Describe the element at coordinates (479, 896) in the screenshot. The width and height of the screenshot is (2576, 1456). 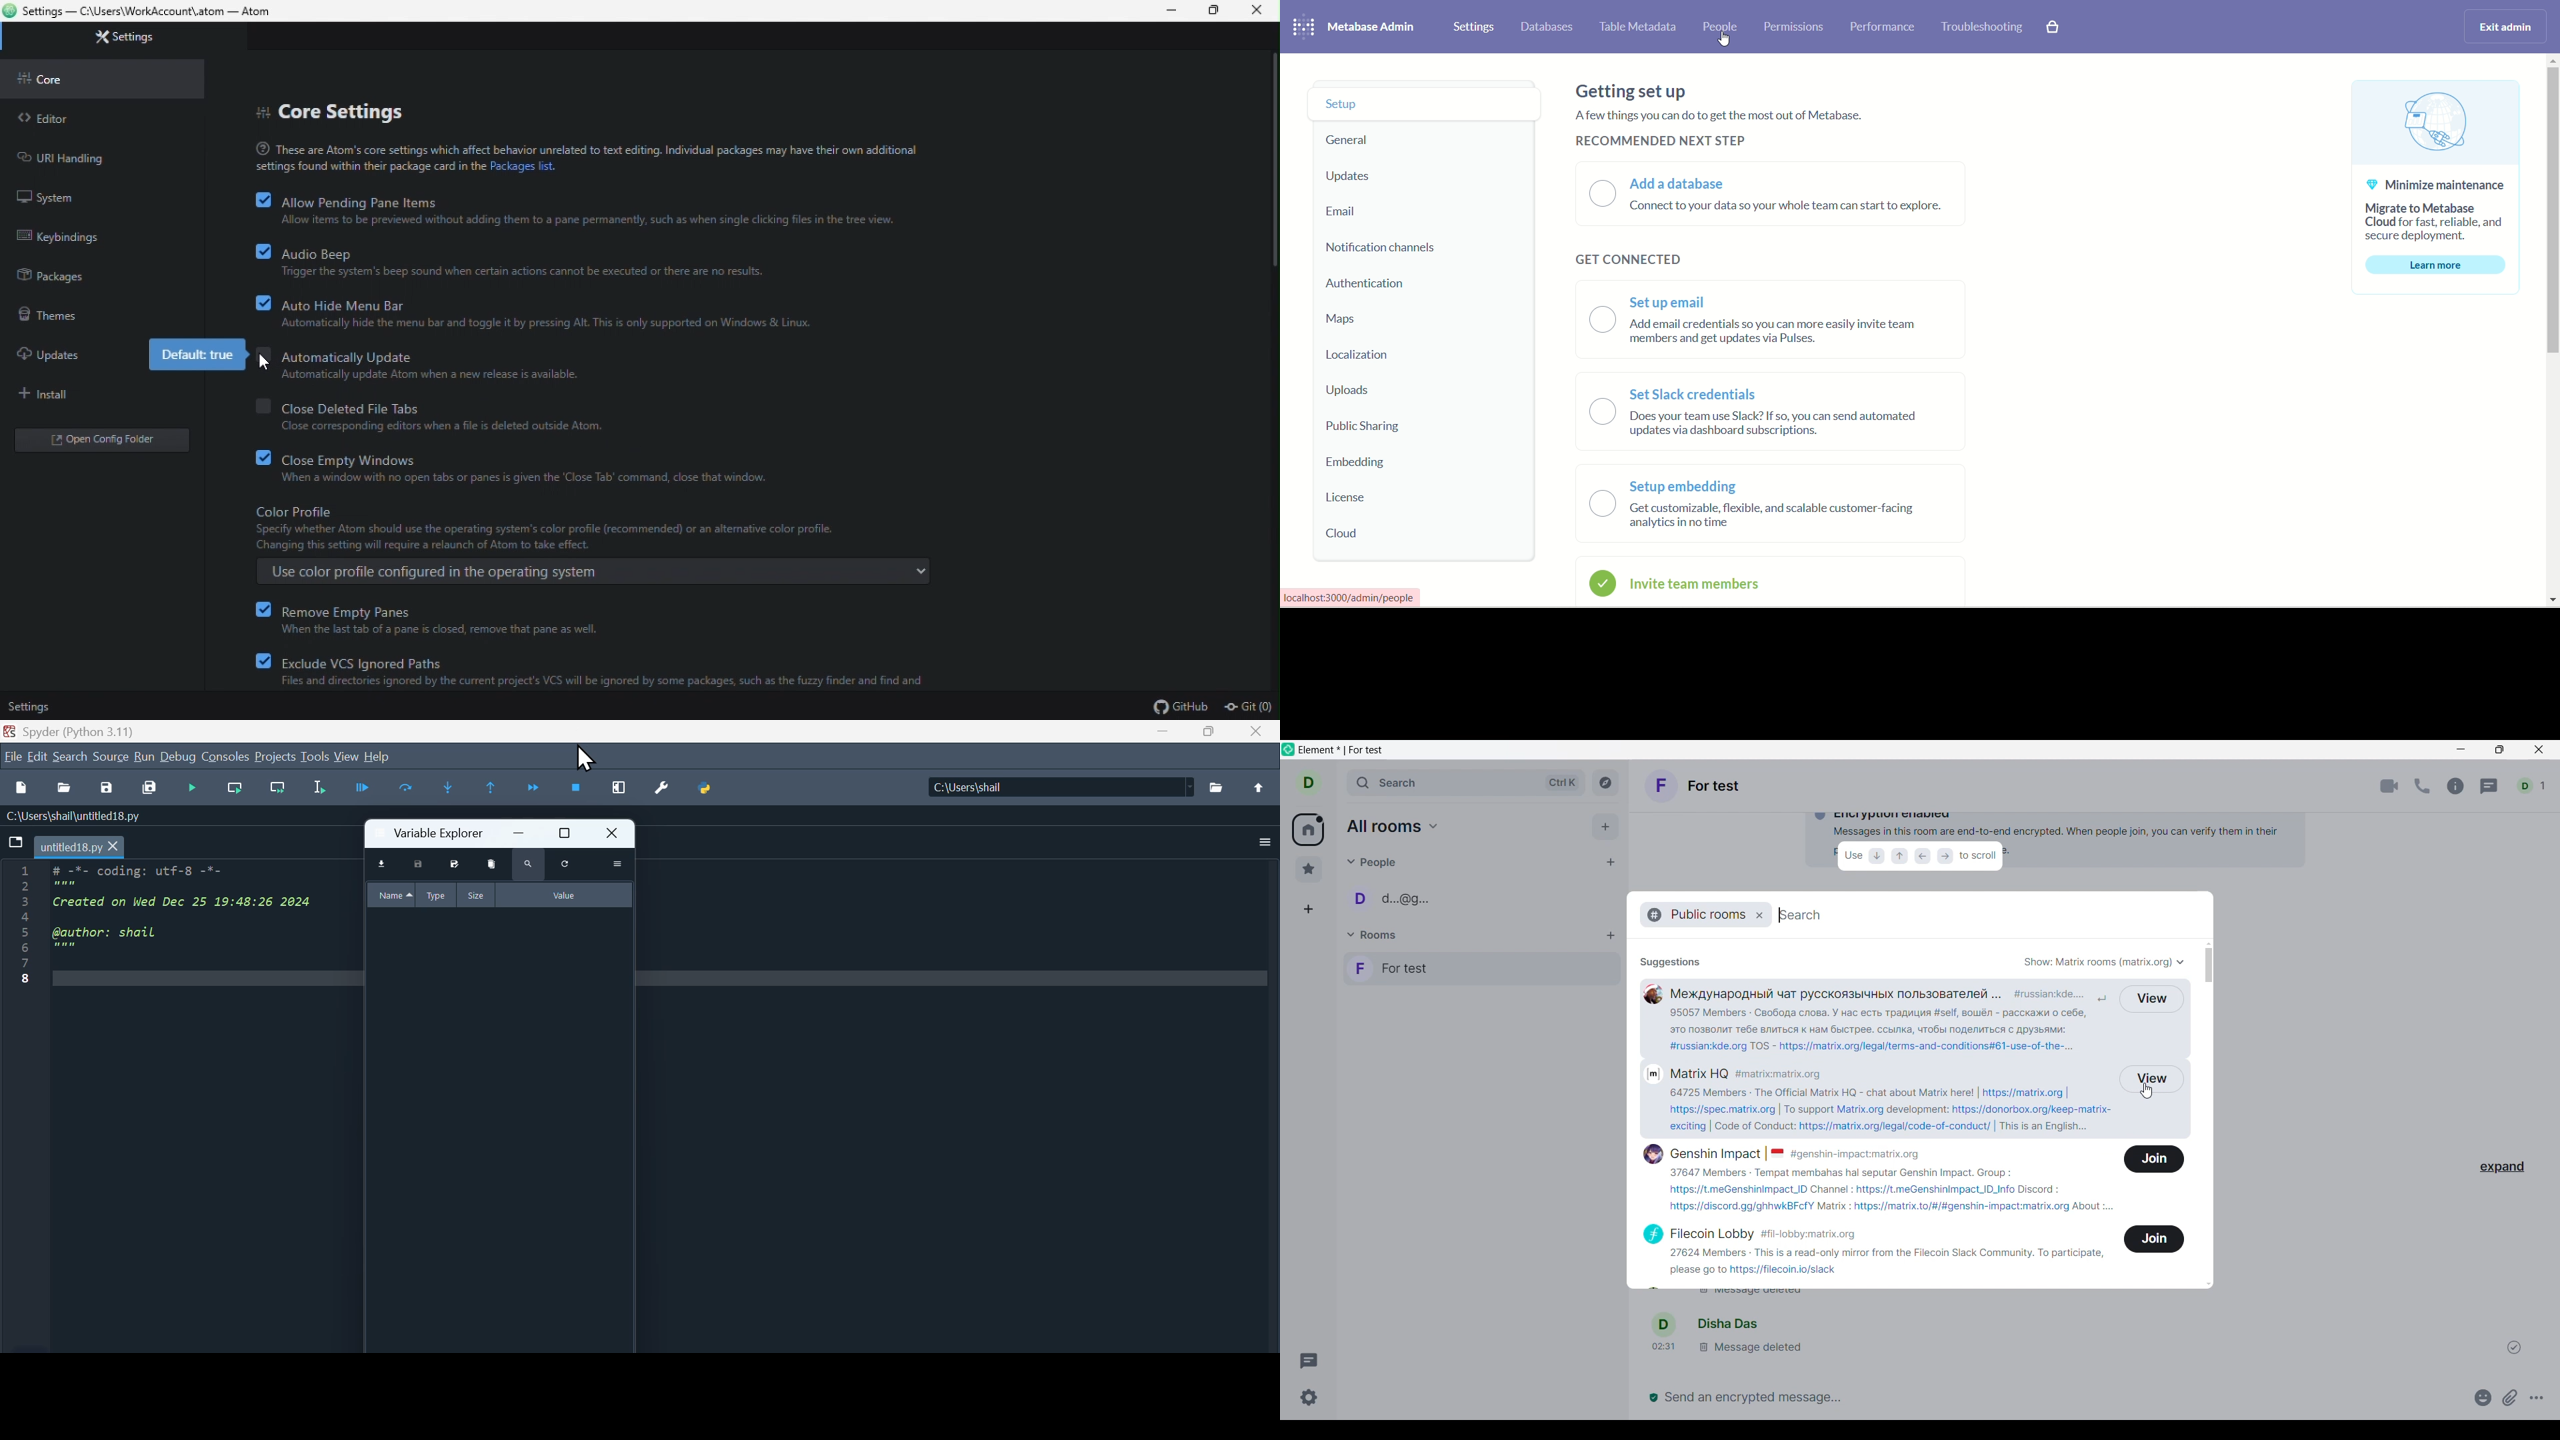
I see `size` at that location.